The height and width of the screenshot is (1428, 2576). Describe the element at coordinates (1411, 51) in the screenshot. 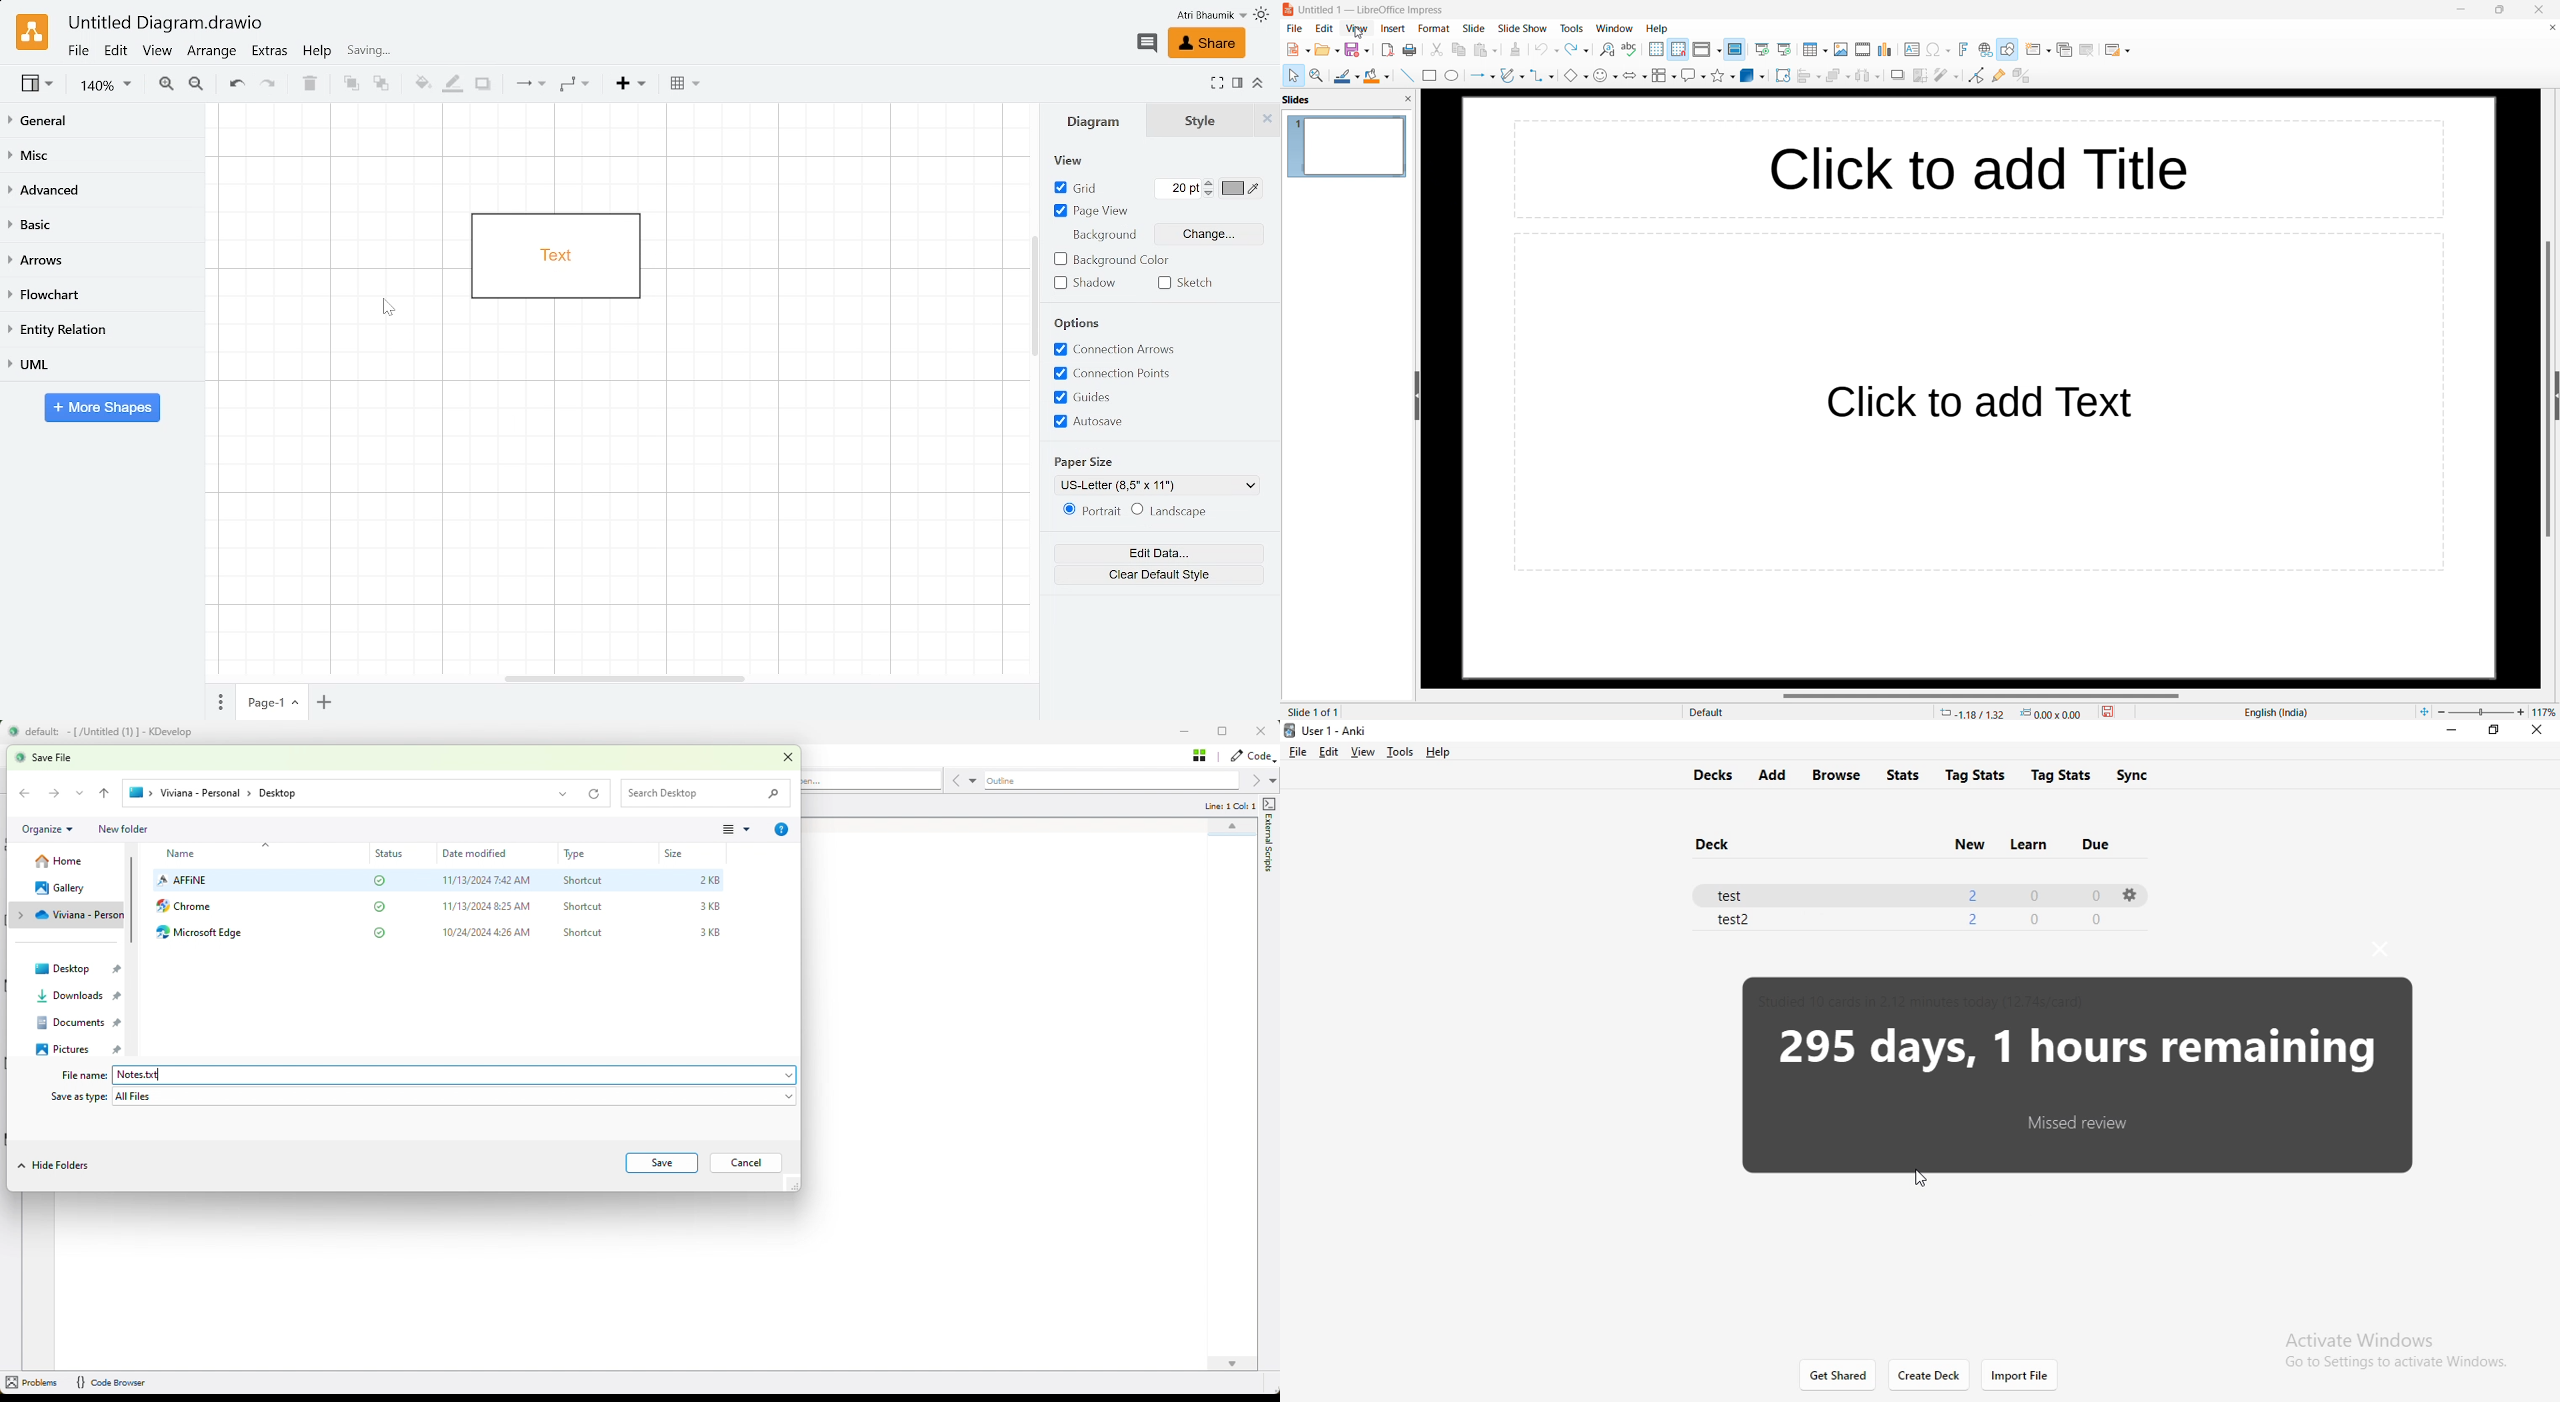

I see `save` at that location.